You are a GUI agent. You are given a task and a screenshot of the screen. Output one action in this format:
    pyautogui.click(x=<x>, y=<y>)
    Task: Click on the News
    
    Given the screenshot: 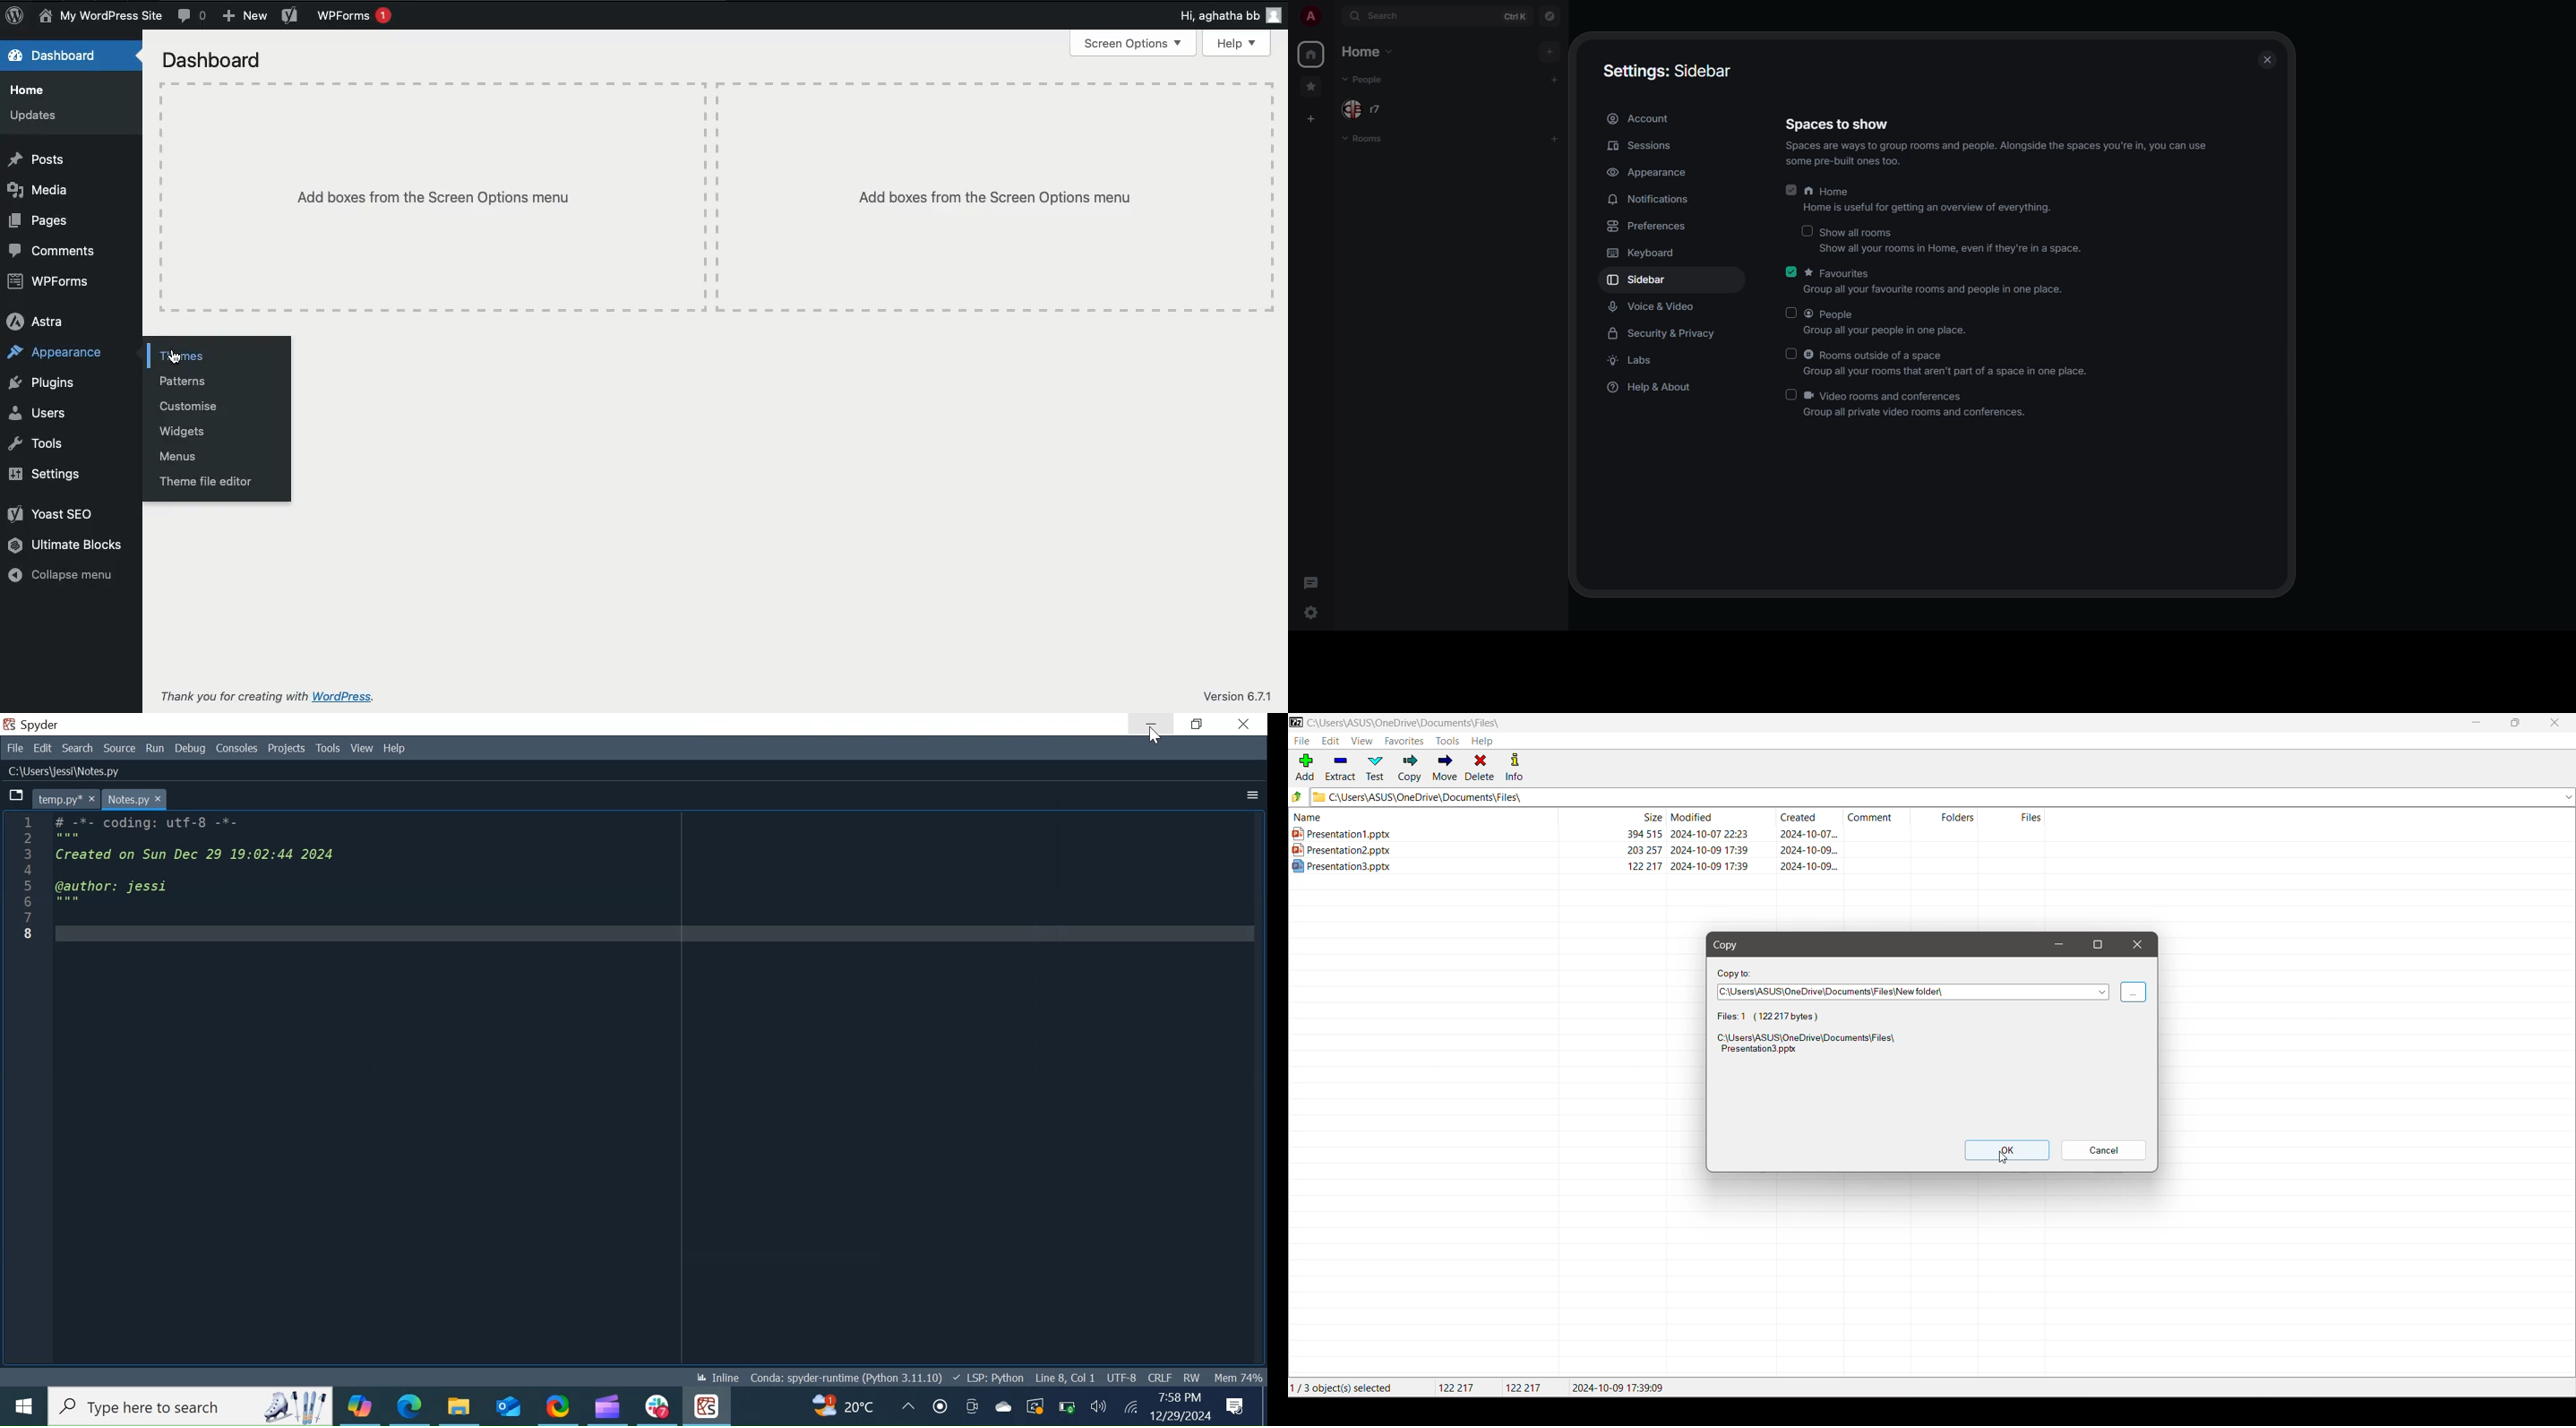 What is the action you would take?
    pyautogui.click(x=103, y=15)
    